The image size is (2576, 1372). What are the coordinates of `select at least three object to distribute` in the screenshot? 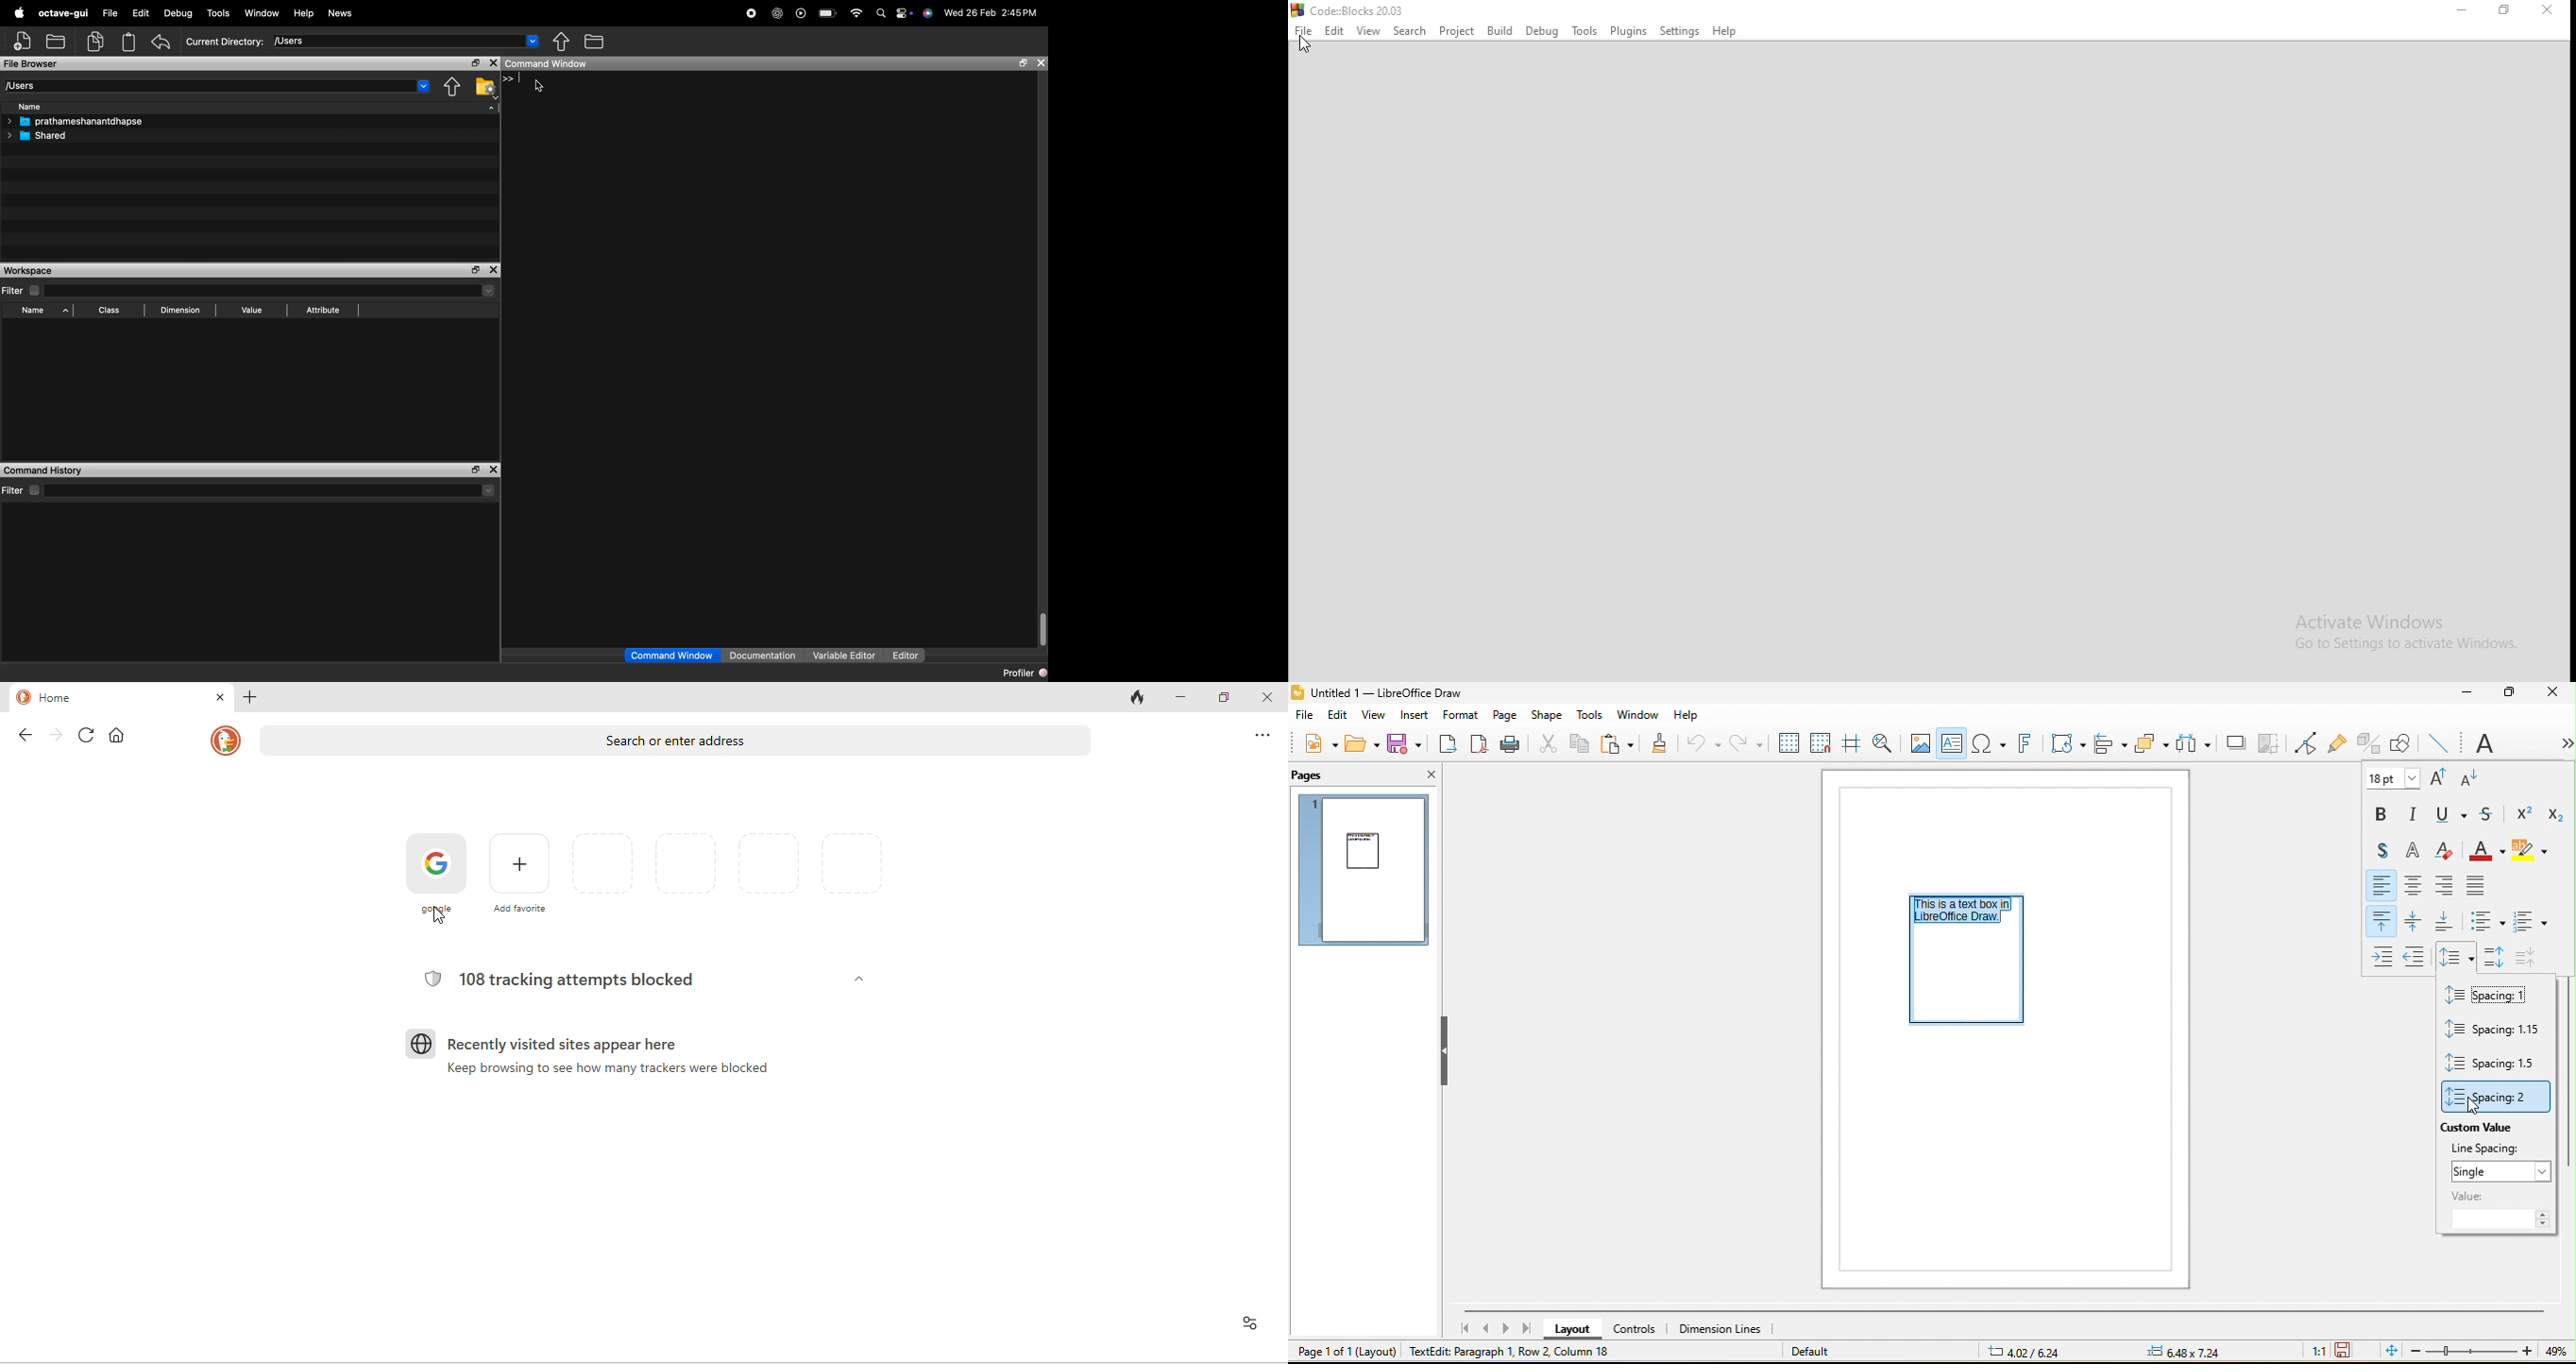 It's located at (2192, 743).